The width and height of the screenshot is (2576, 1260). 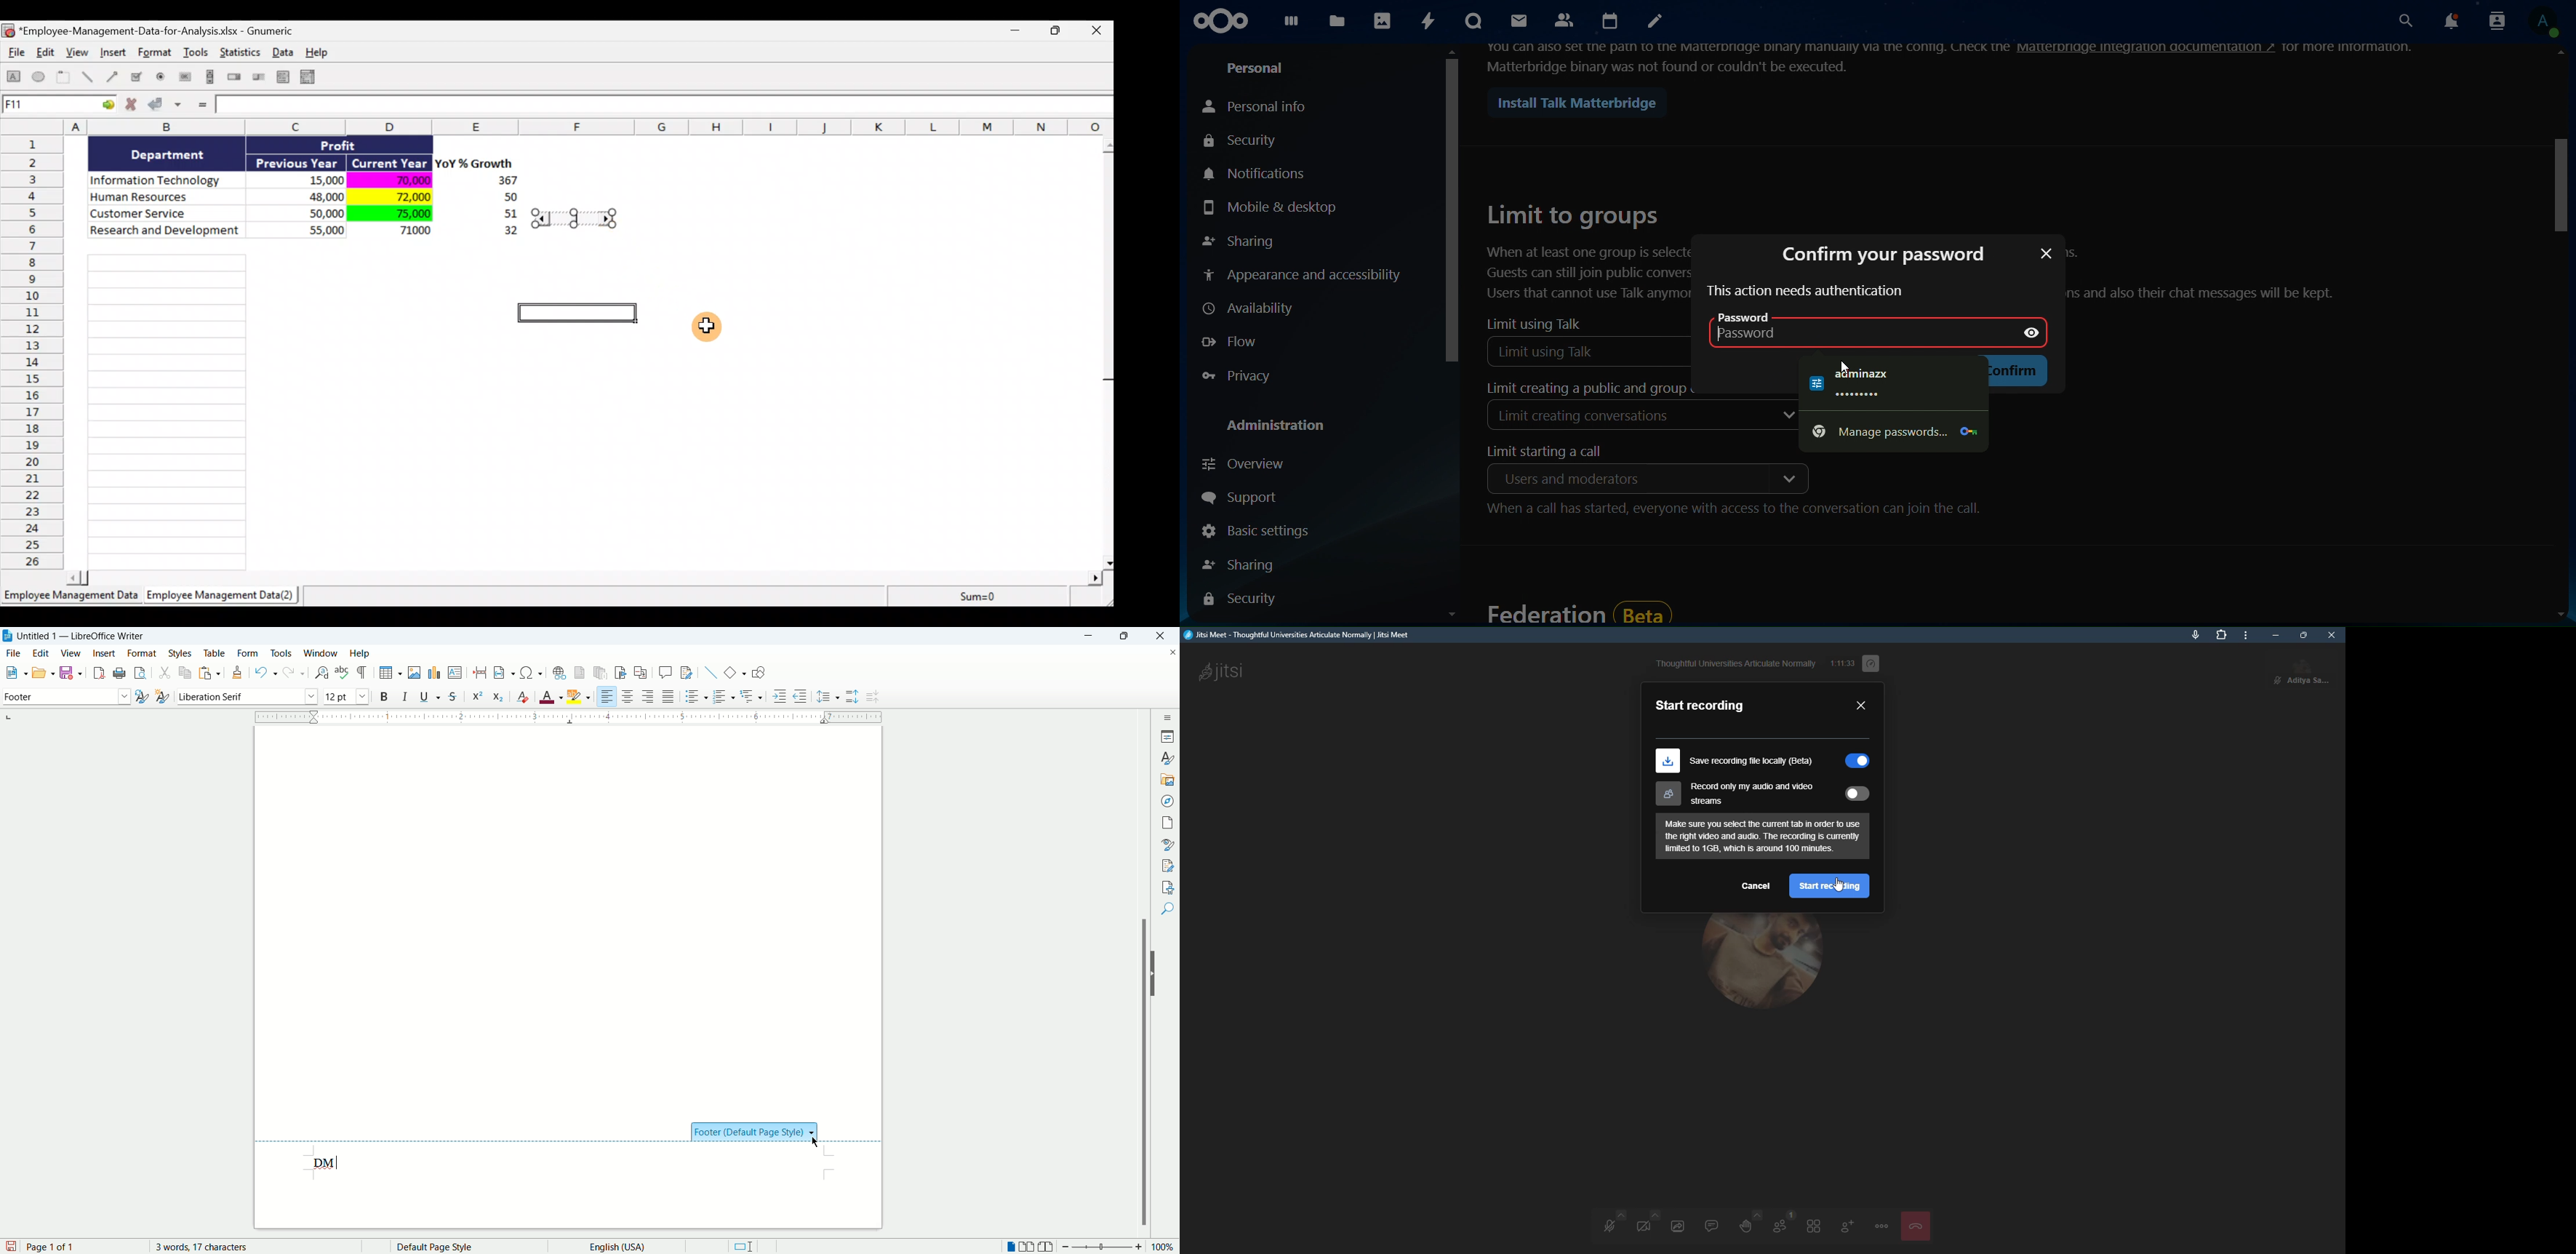 What do you see at coordinates (186, 672) in the screenshot?
I see `copy` at bounding box center [186, 672].